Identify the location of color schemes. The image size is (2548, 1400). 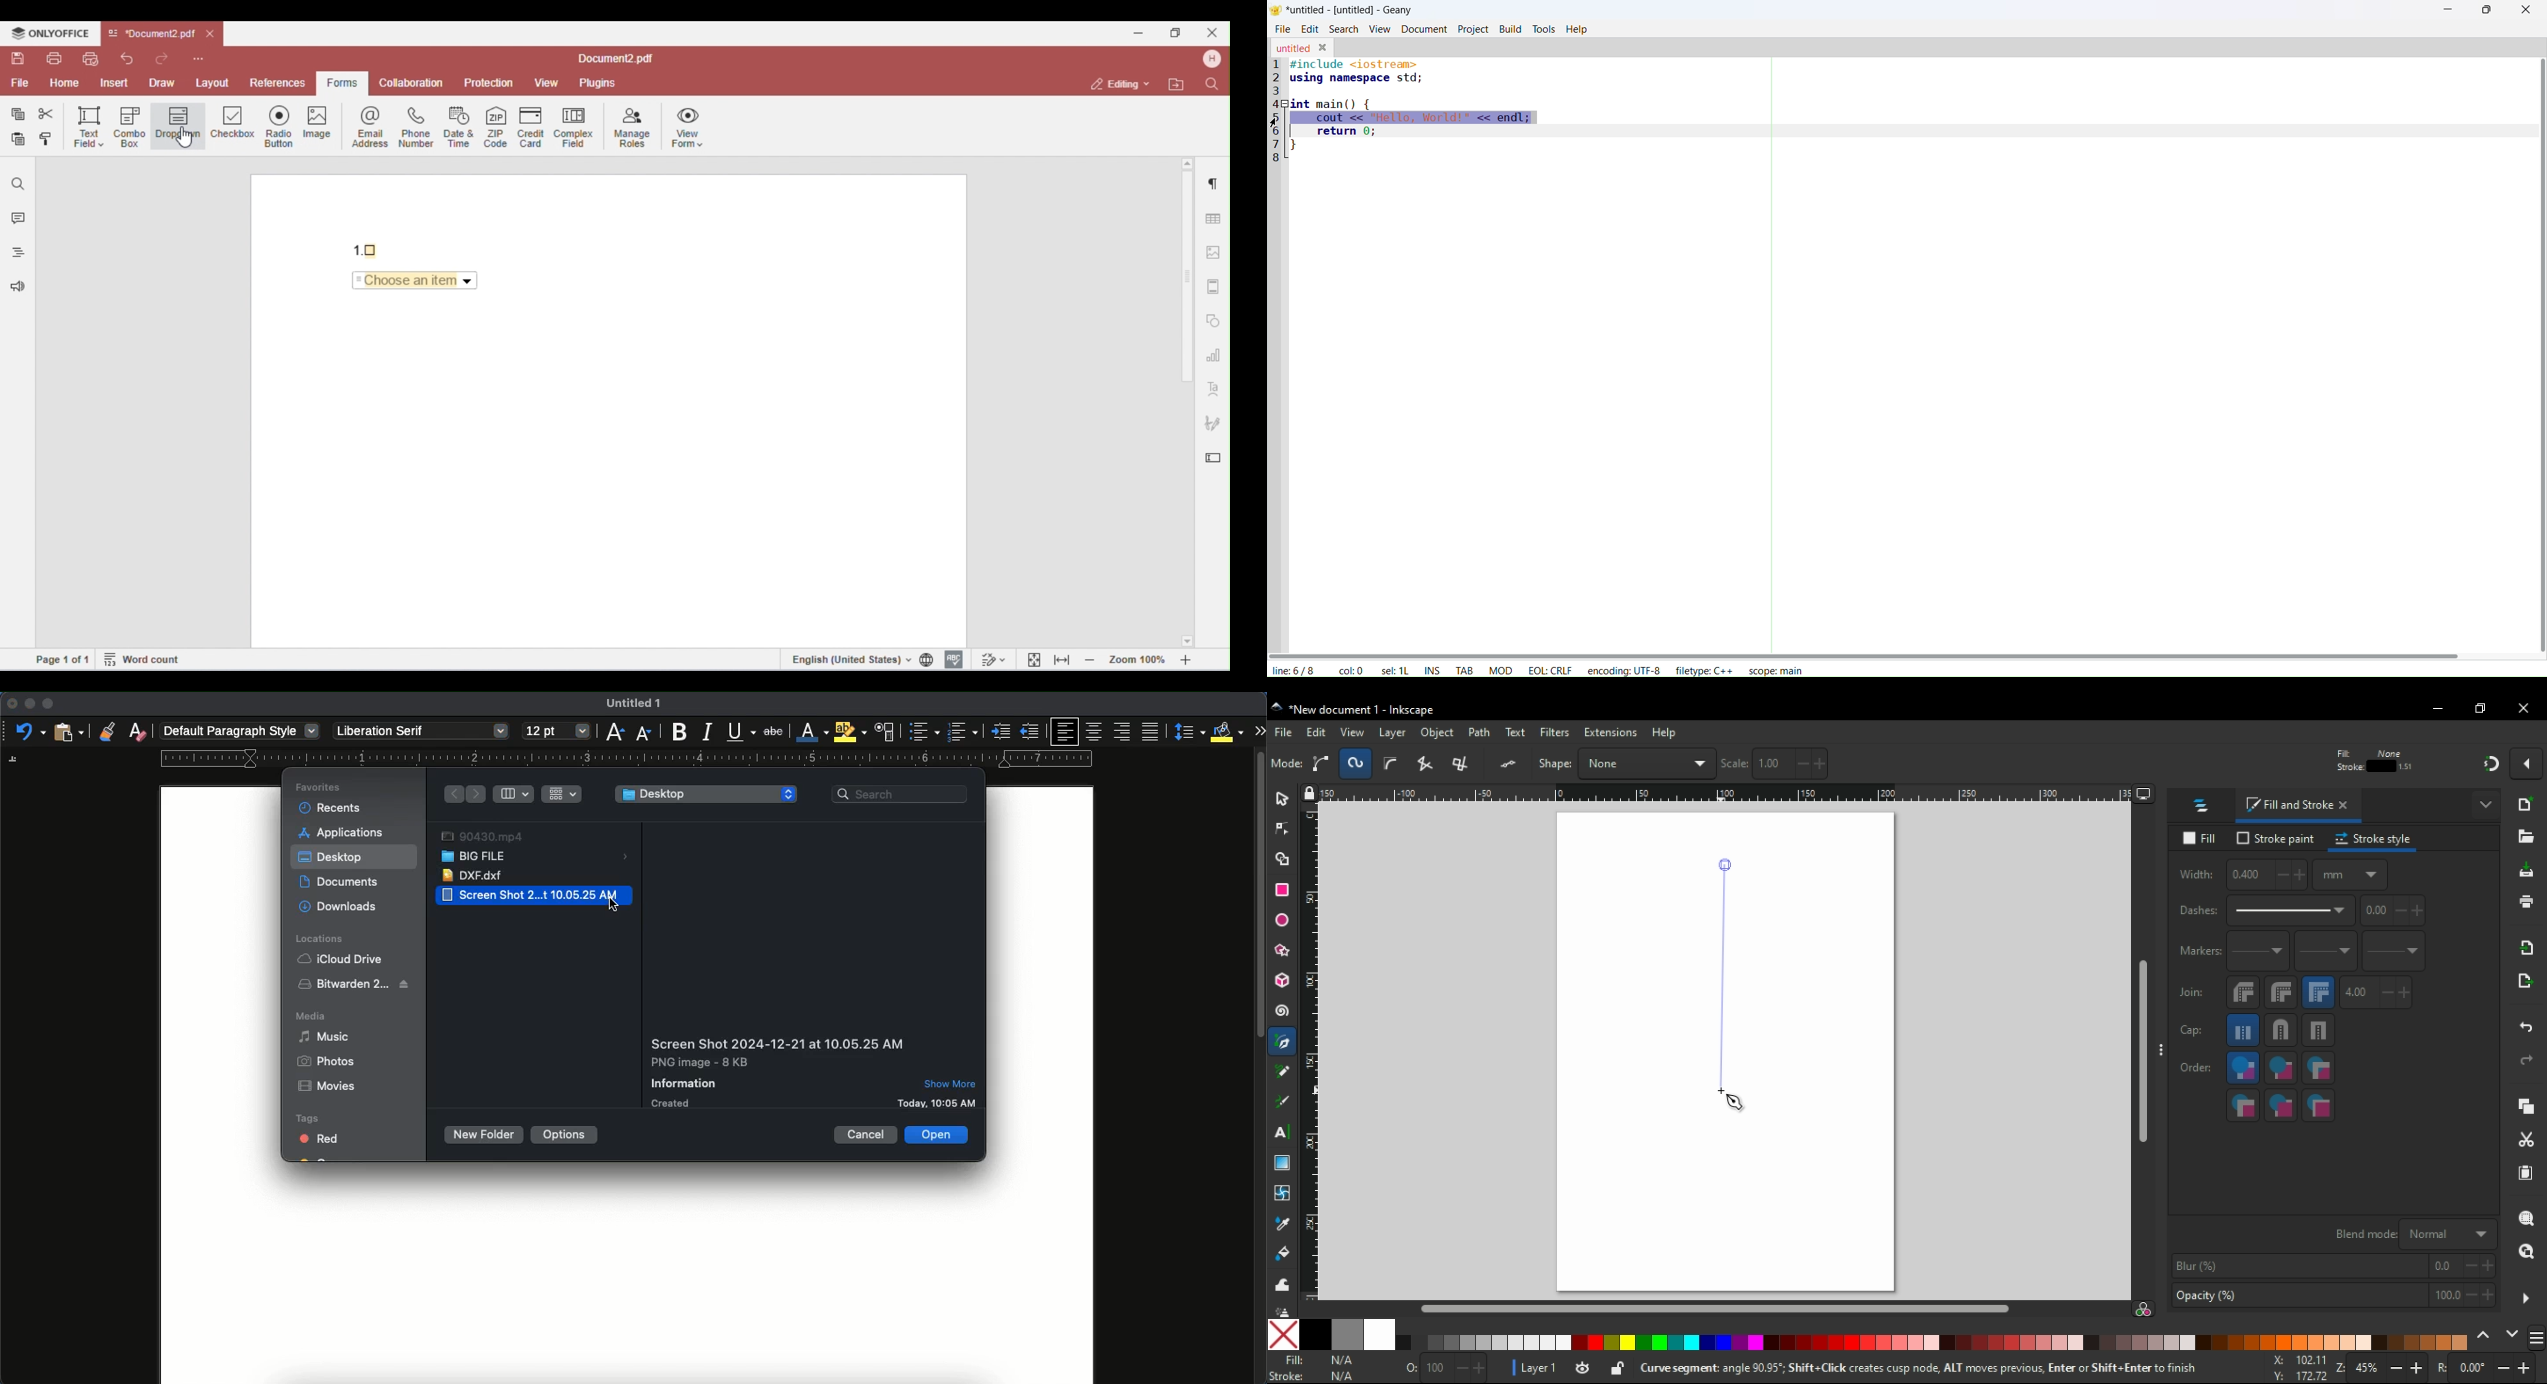
(2535, 1341).